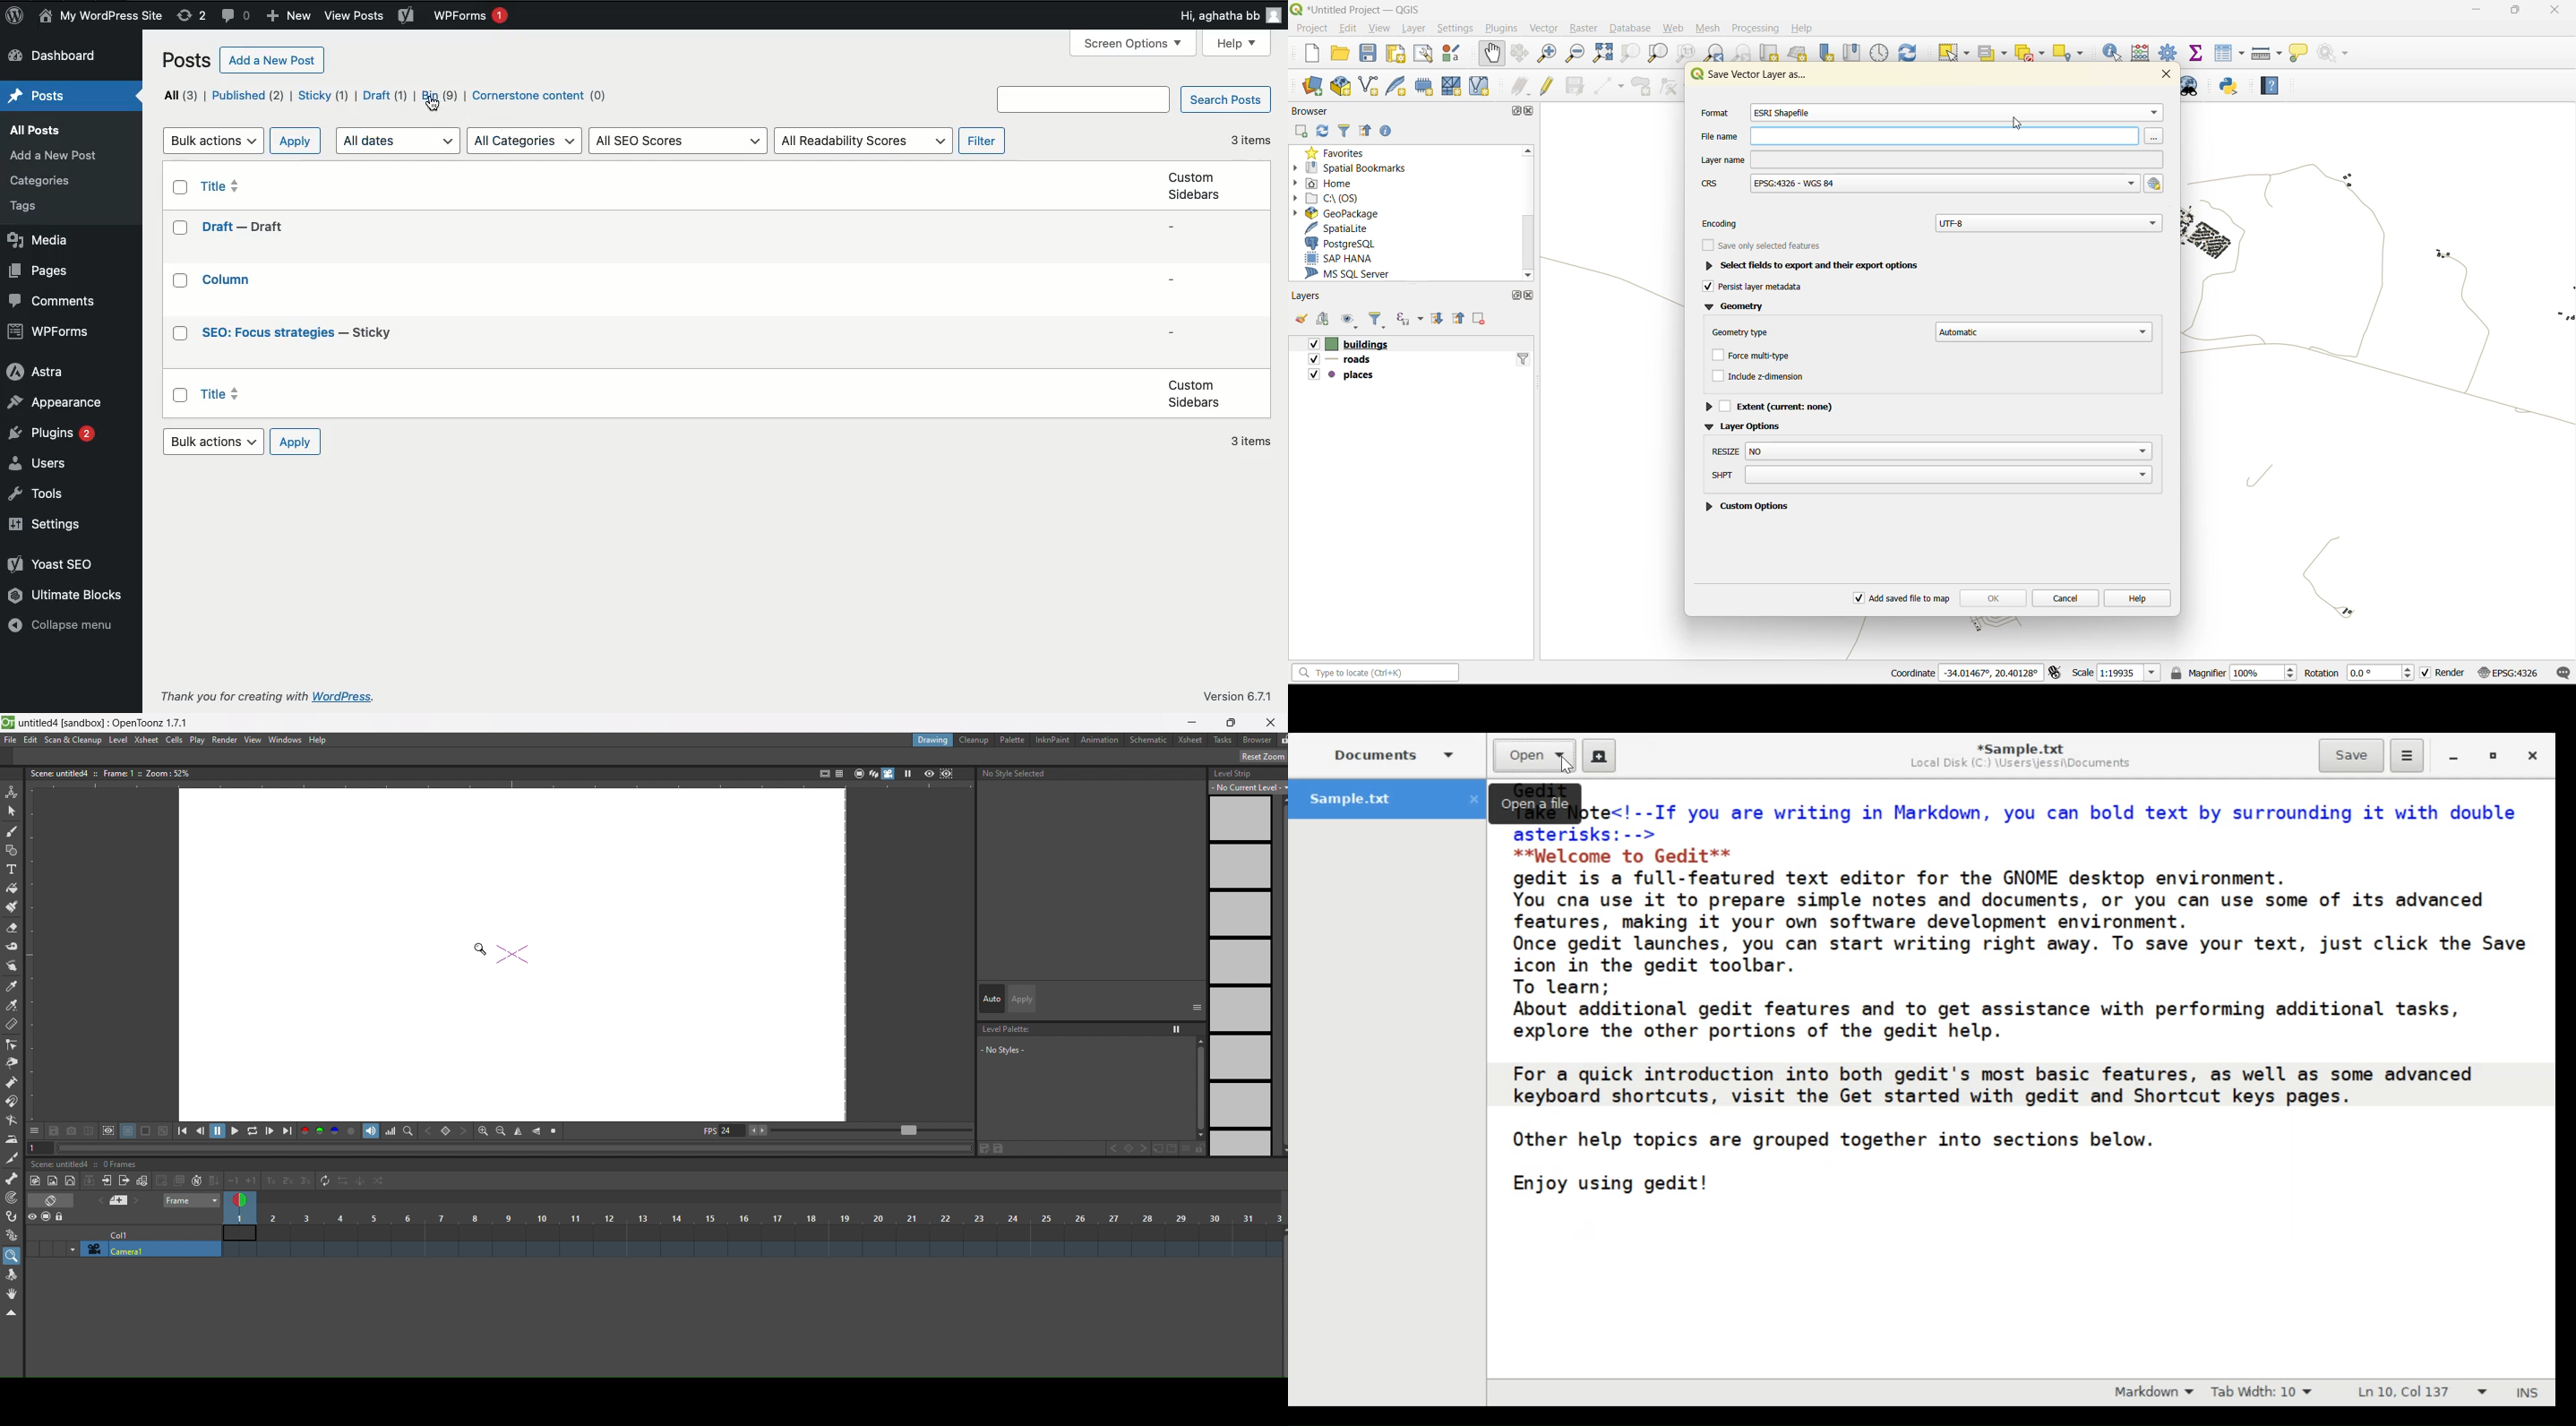 Image resolution: width=2576 pixels, height=1428 pixels. Describe the element at coordinates (343, 697) in the screenshot. I see `wordpress` at that location.